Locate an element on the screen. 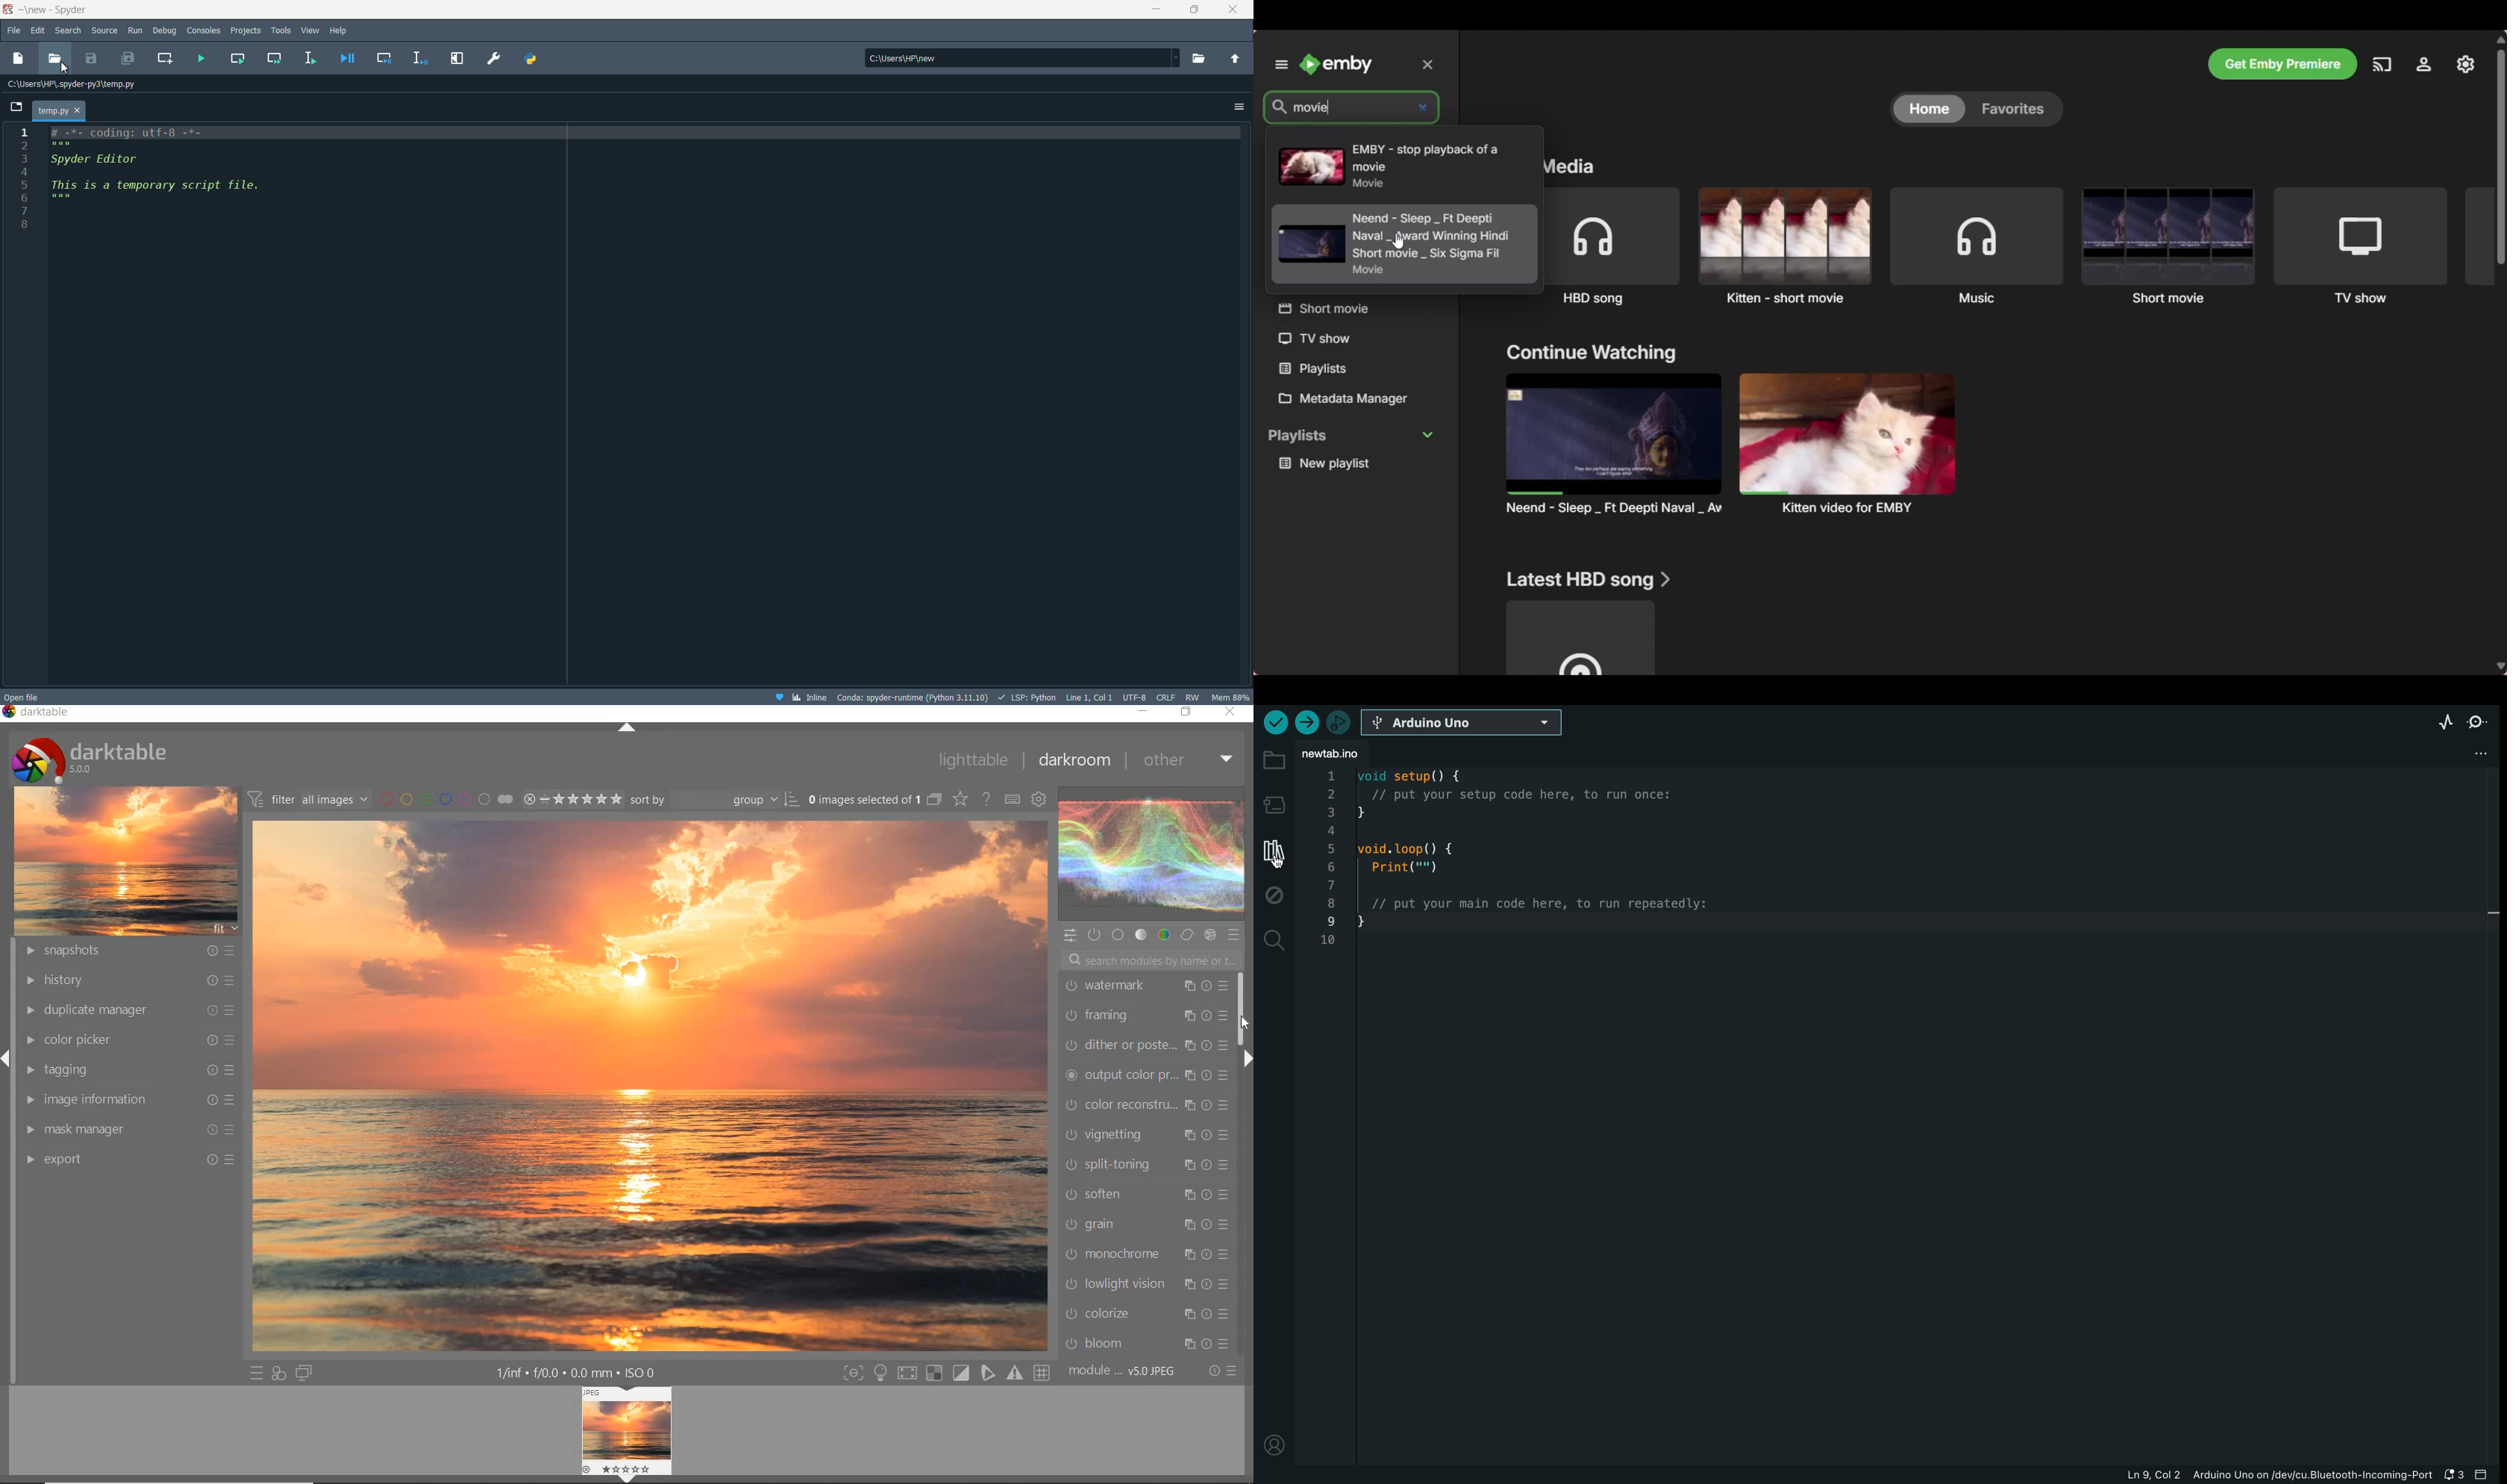 The image size is (2520, 1484). file eol status is located at coordinates (1166, 697).